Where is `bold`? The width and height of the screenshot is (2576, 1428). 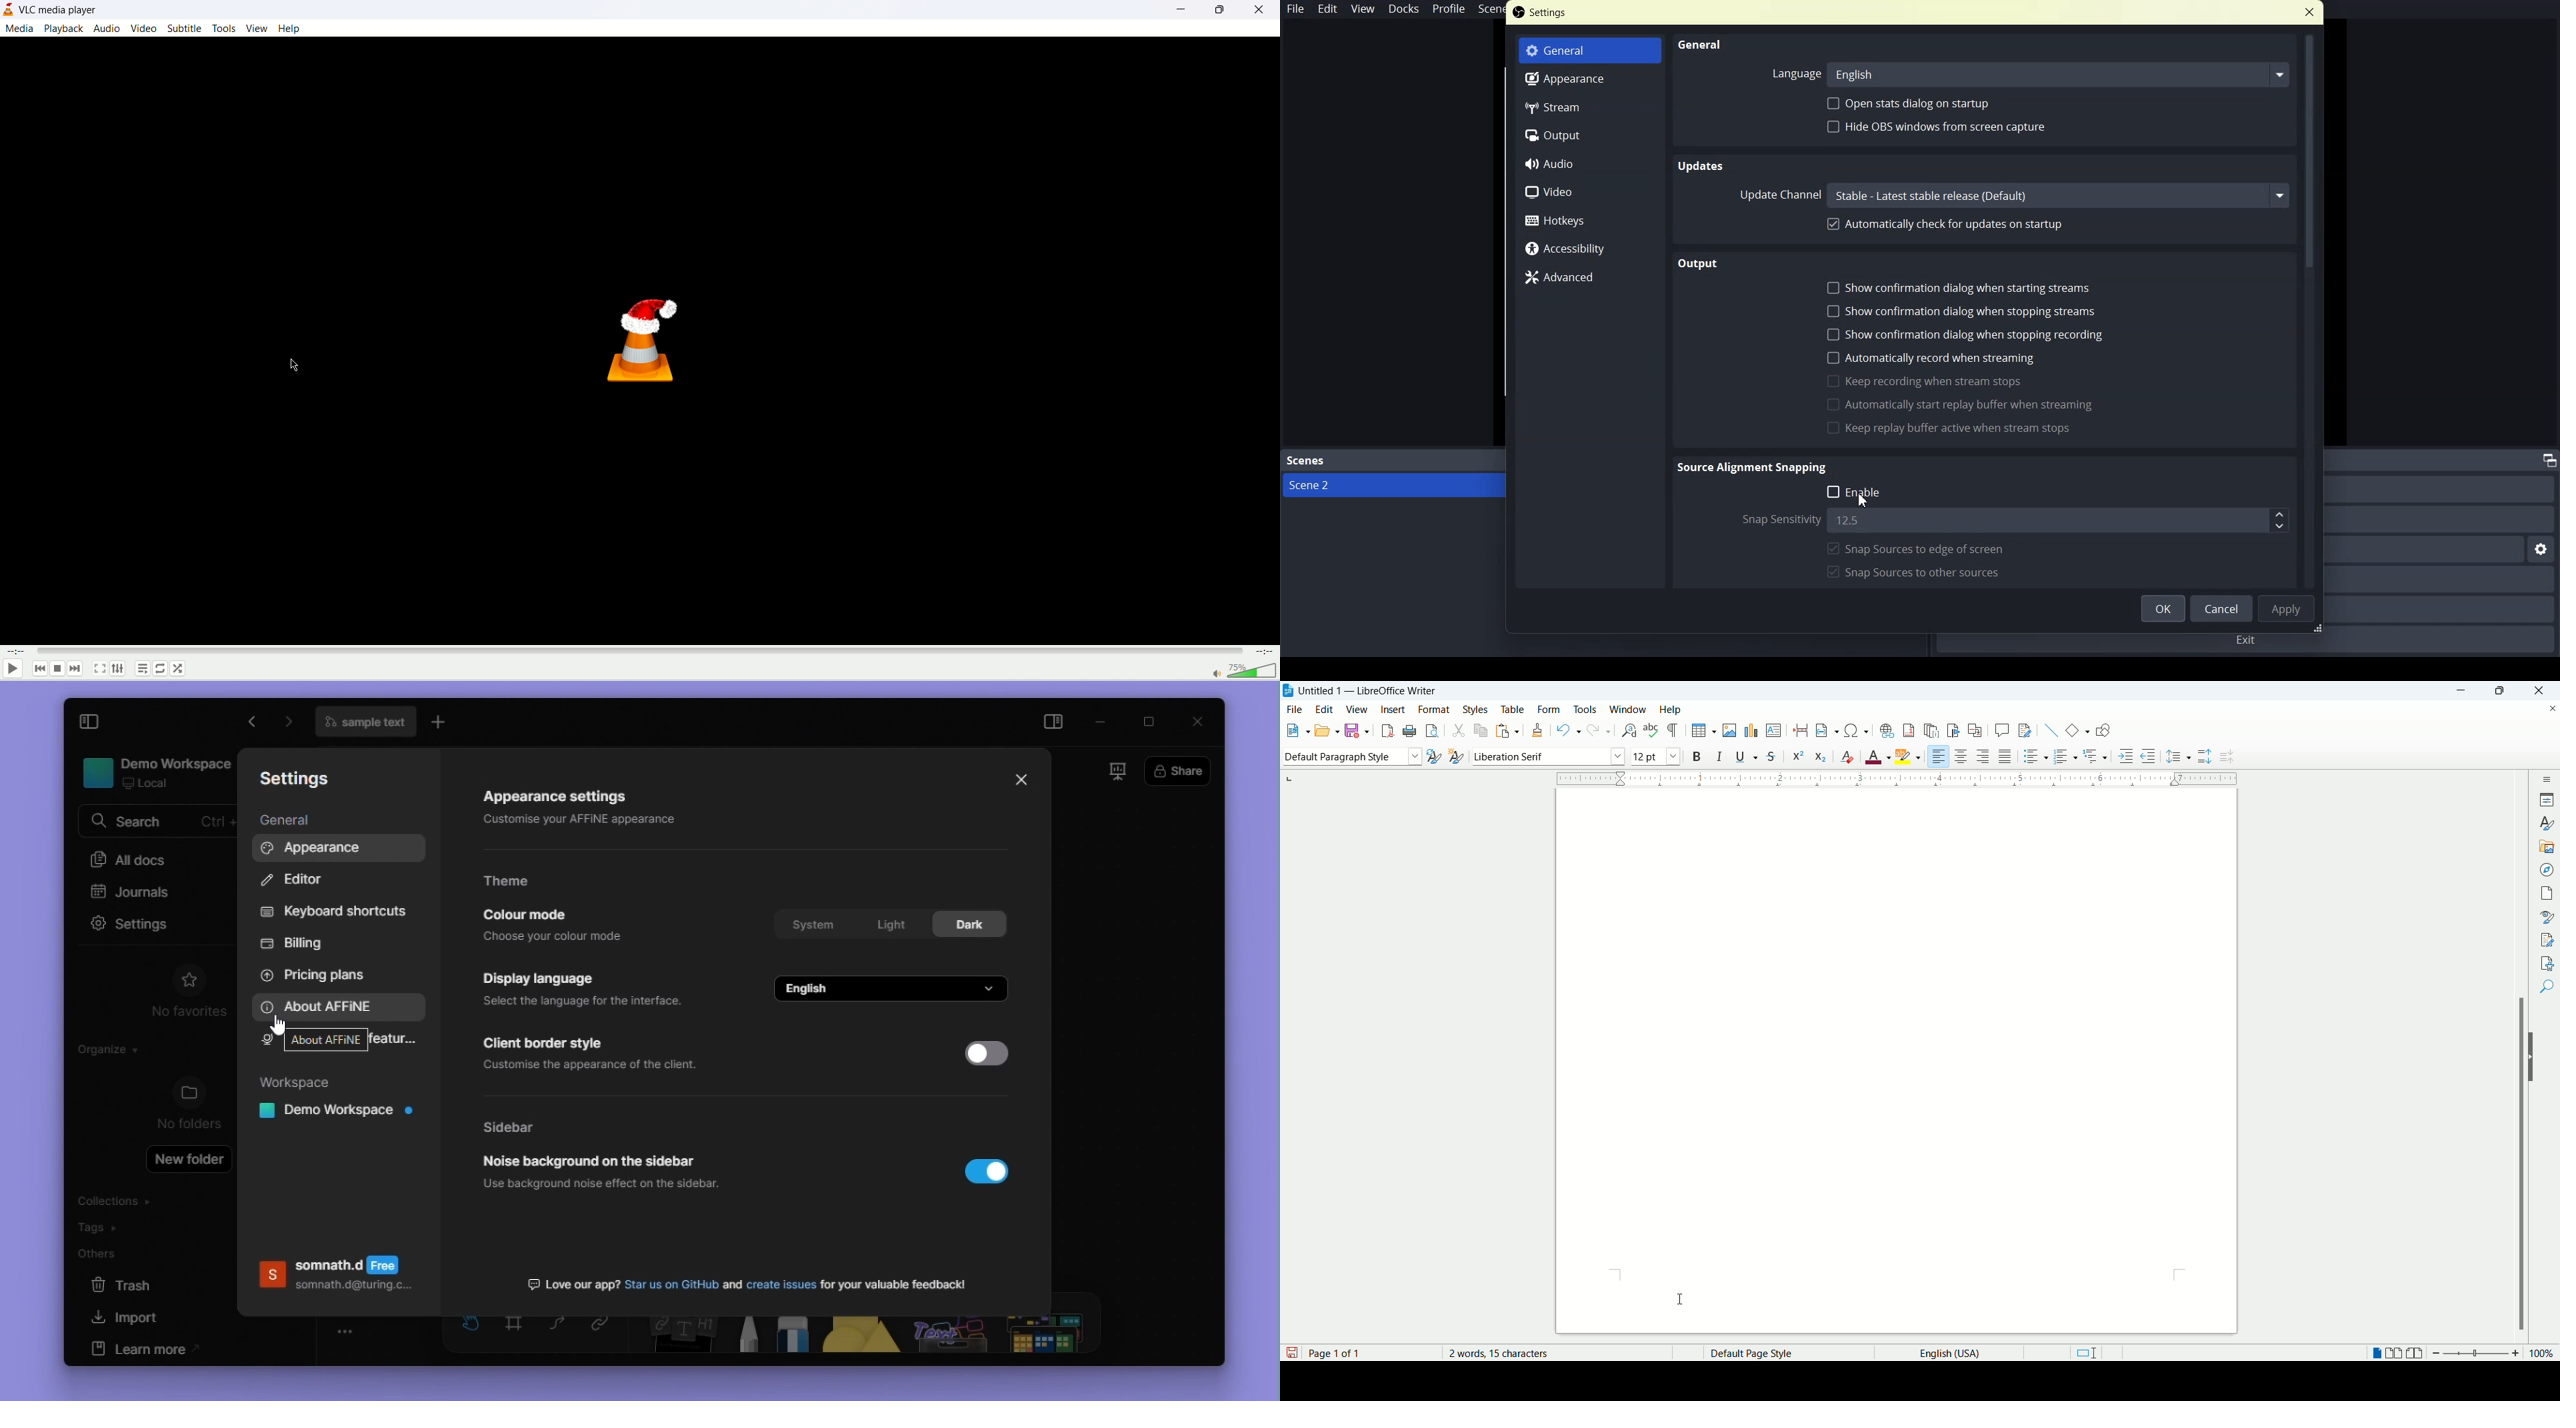 bold is located at coordinates (1697, 756).